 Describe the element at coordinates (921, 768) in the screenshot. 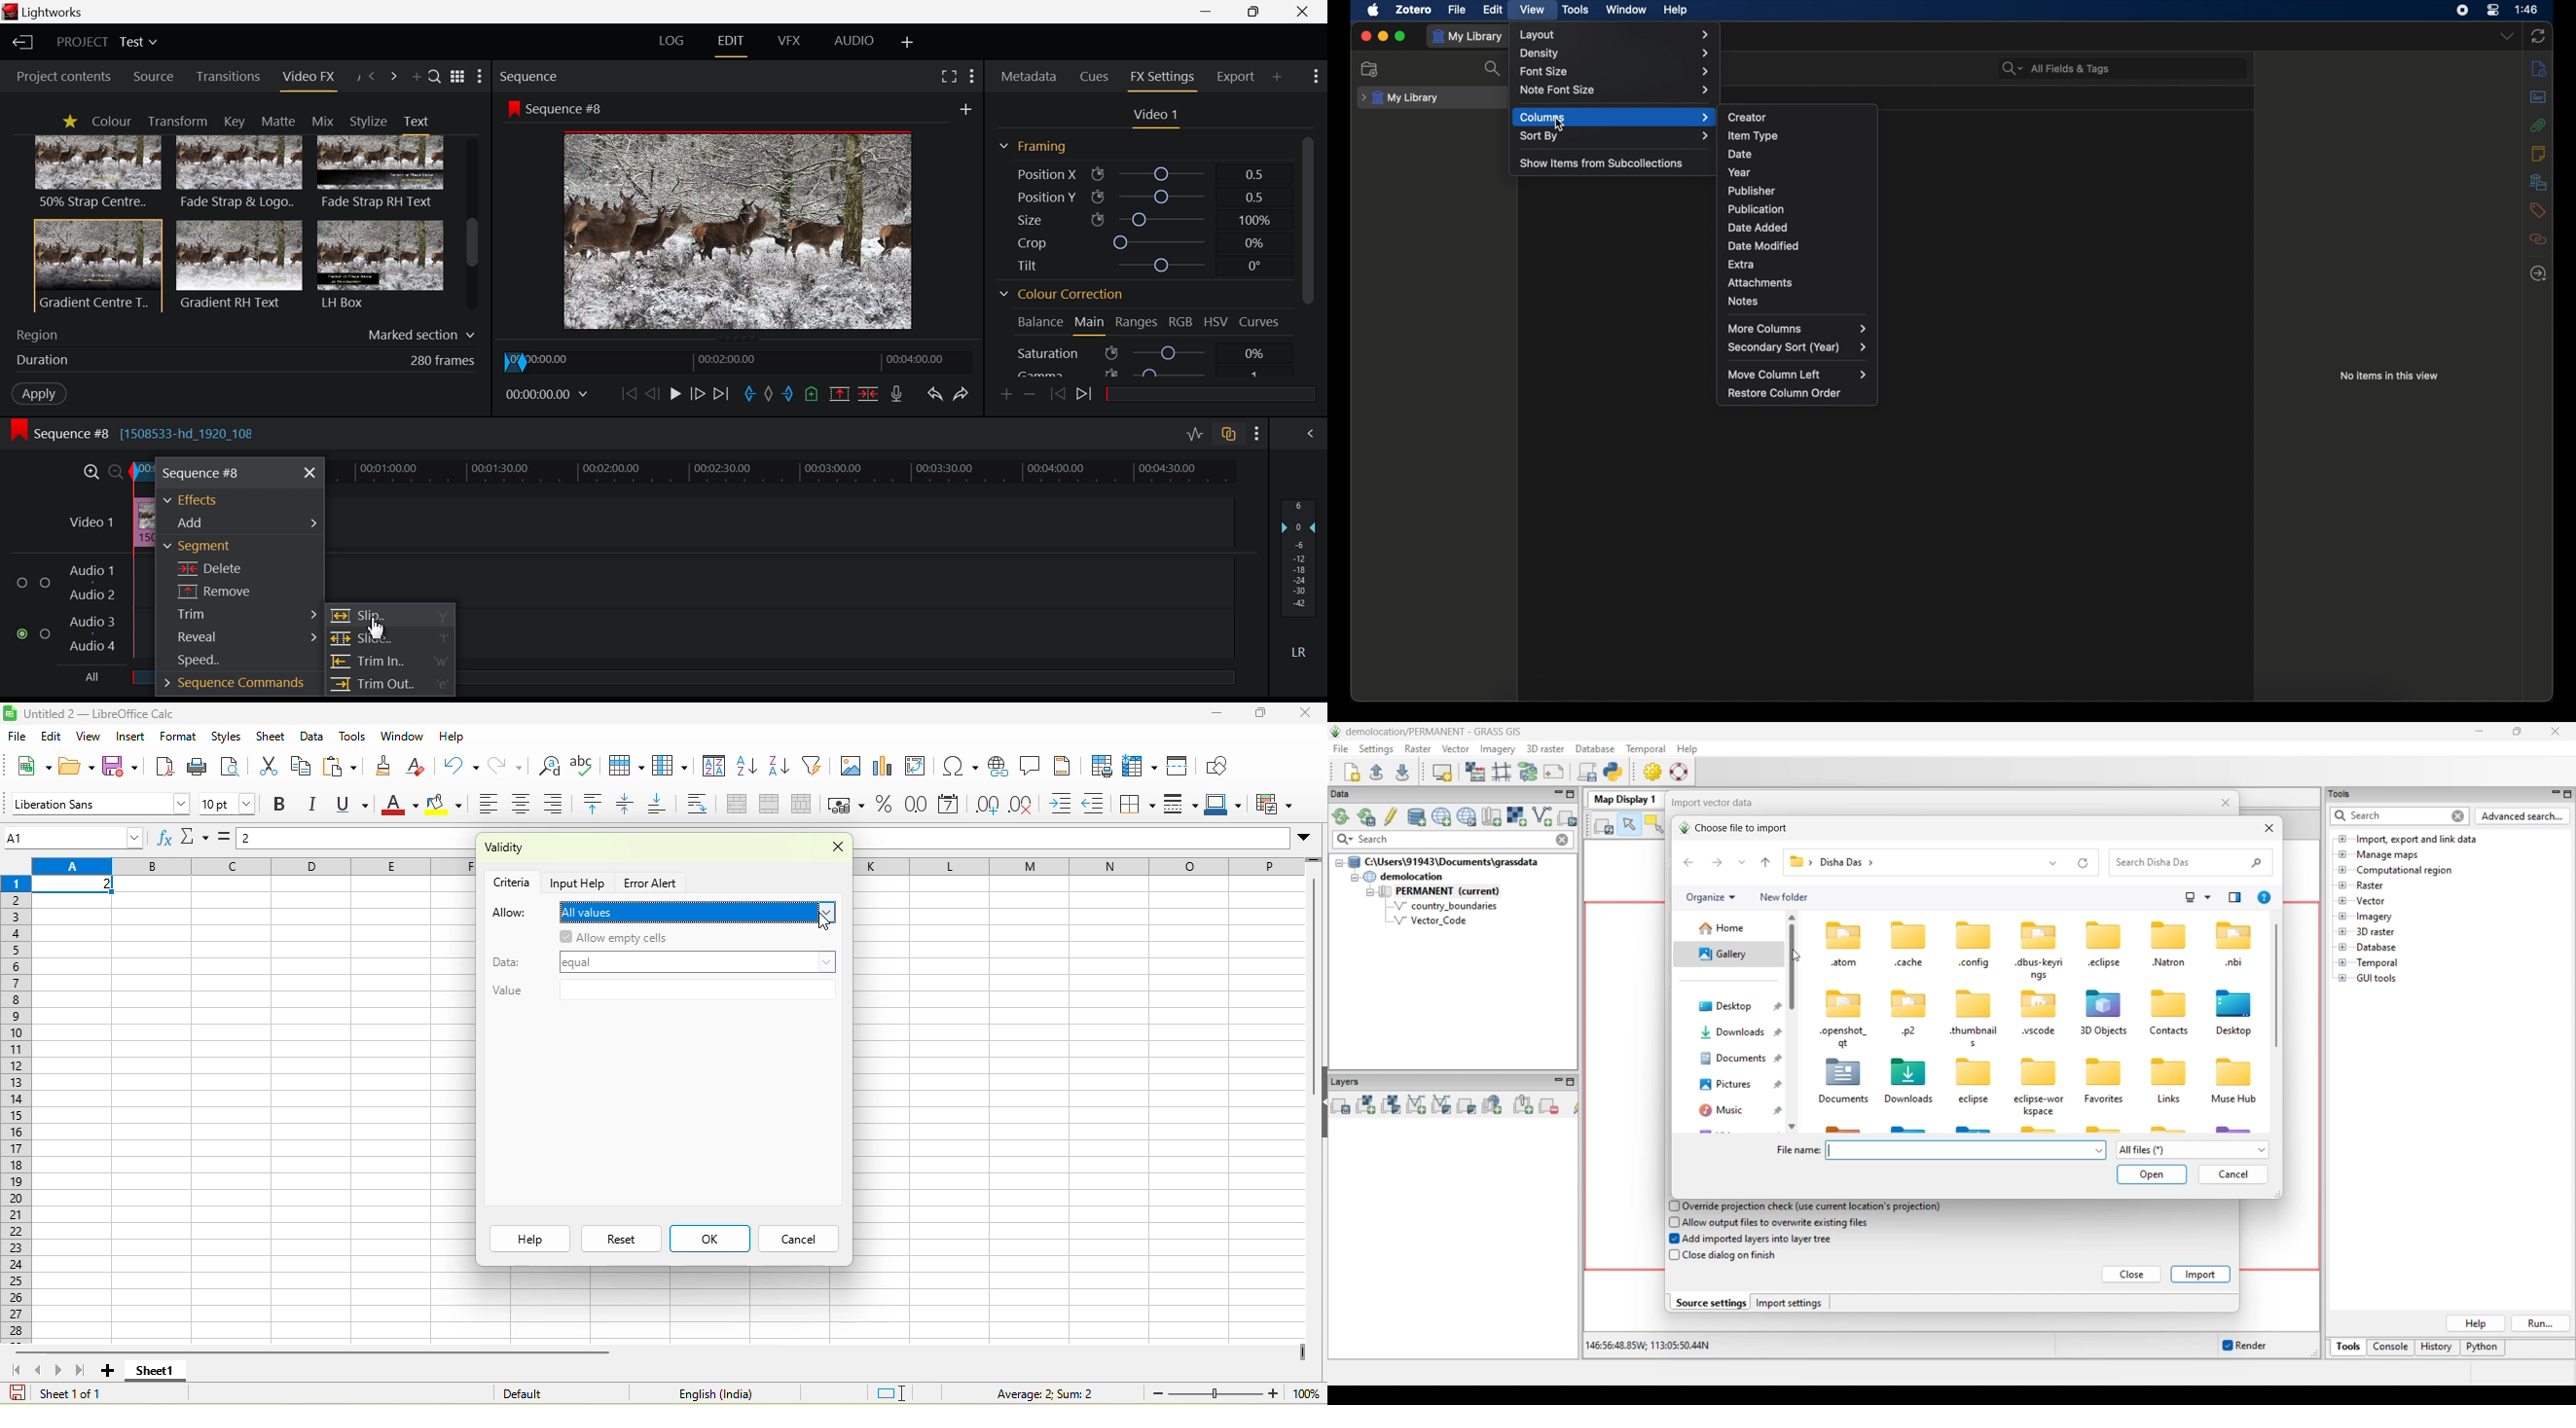

I see `pivot table` at that location.